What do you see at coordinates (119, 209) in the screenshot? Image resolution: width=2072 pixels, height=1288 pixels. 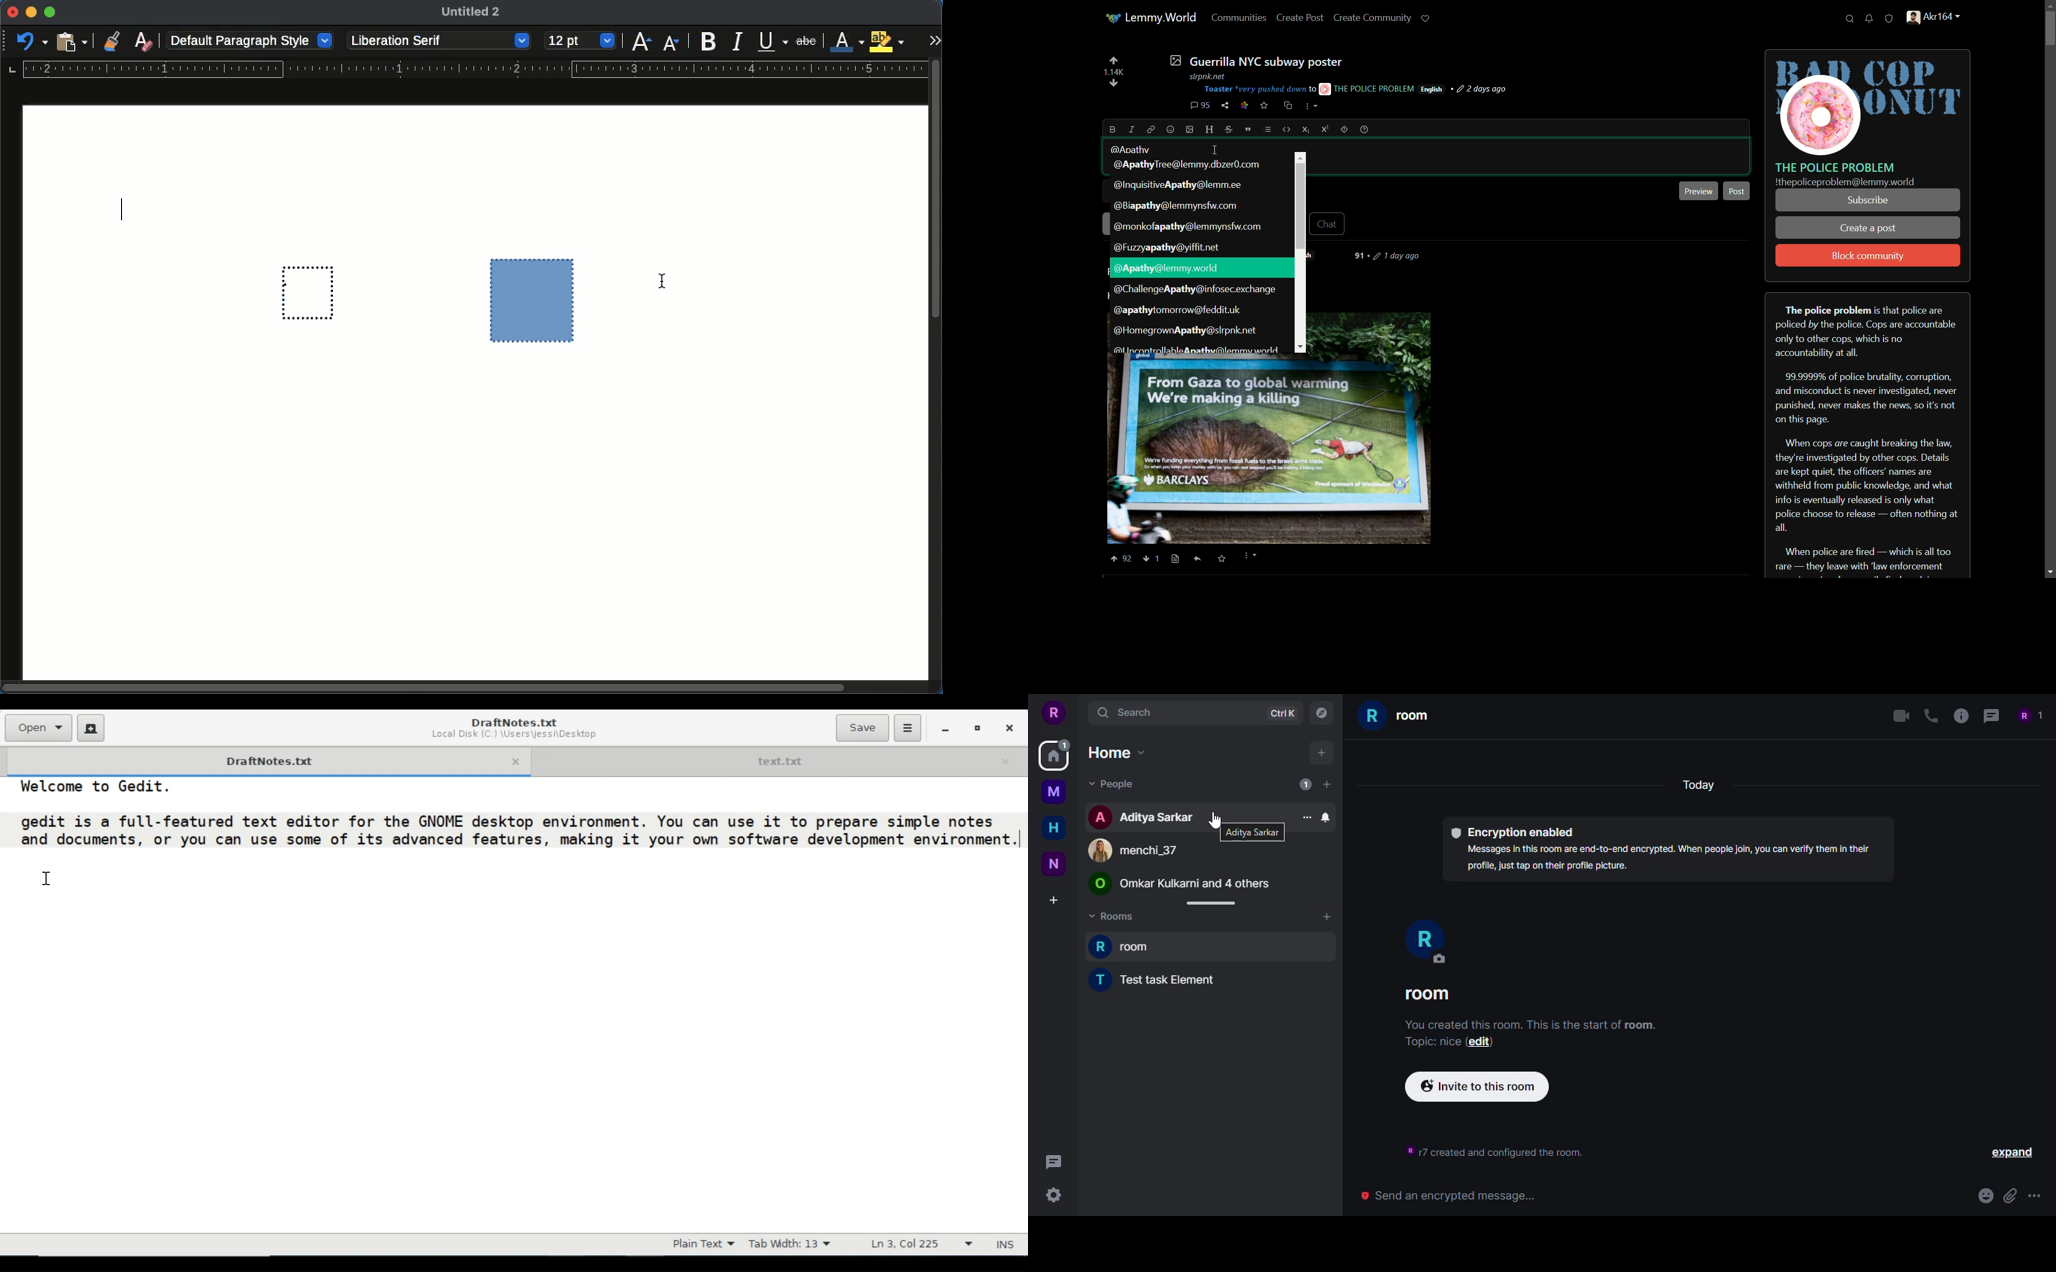 I see `Typing` at bounding box center [119, 209].